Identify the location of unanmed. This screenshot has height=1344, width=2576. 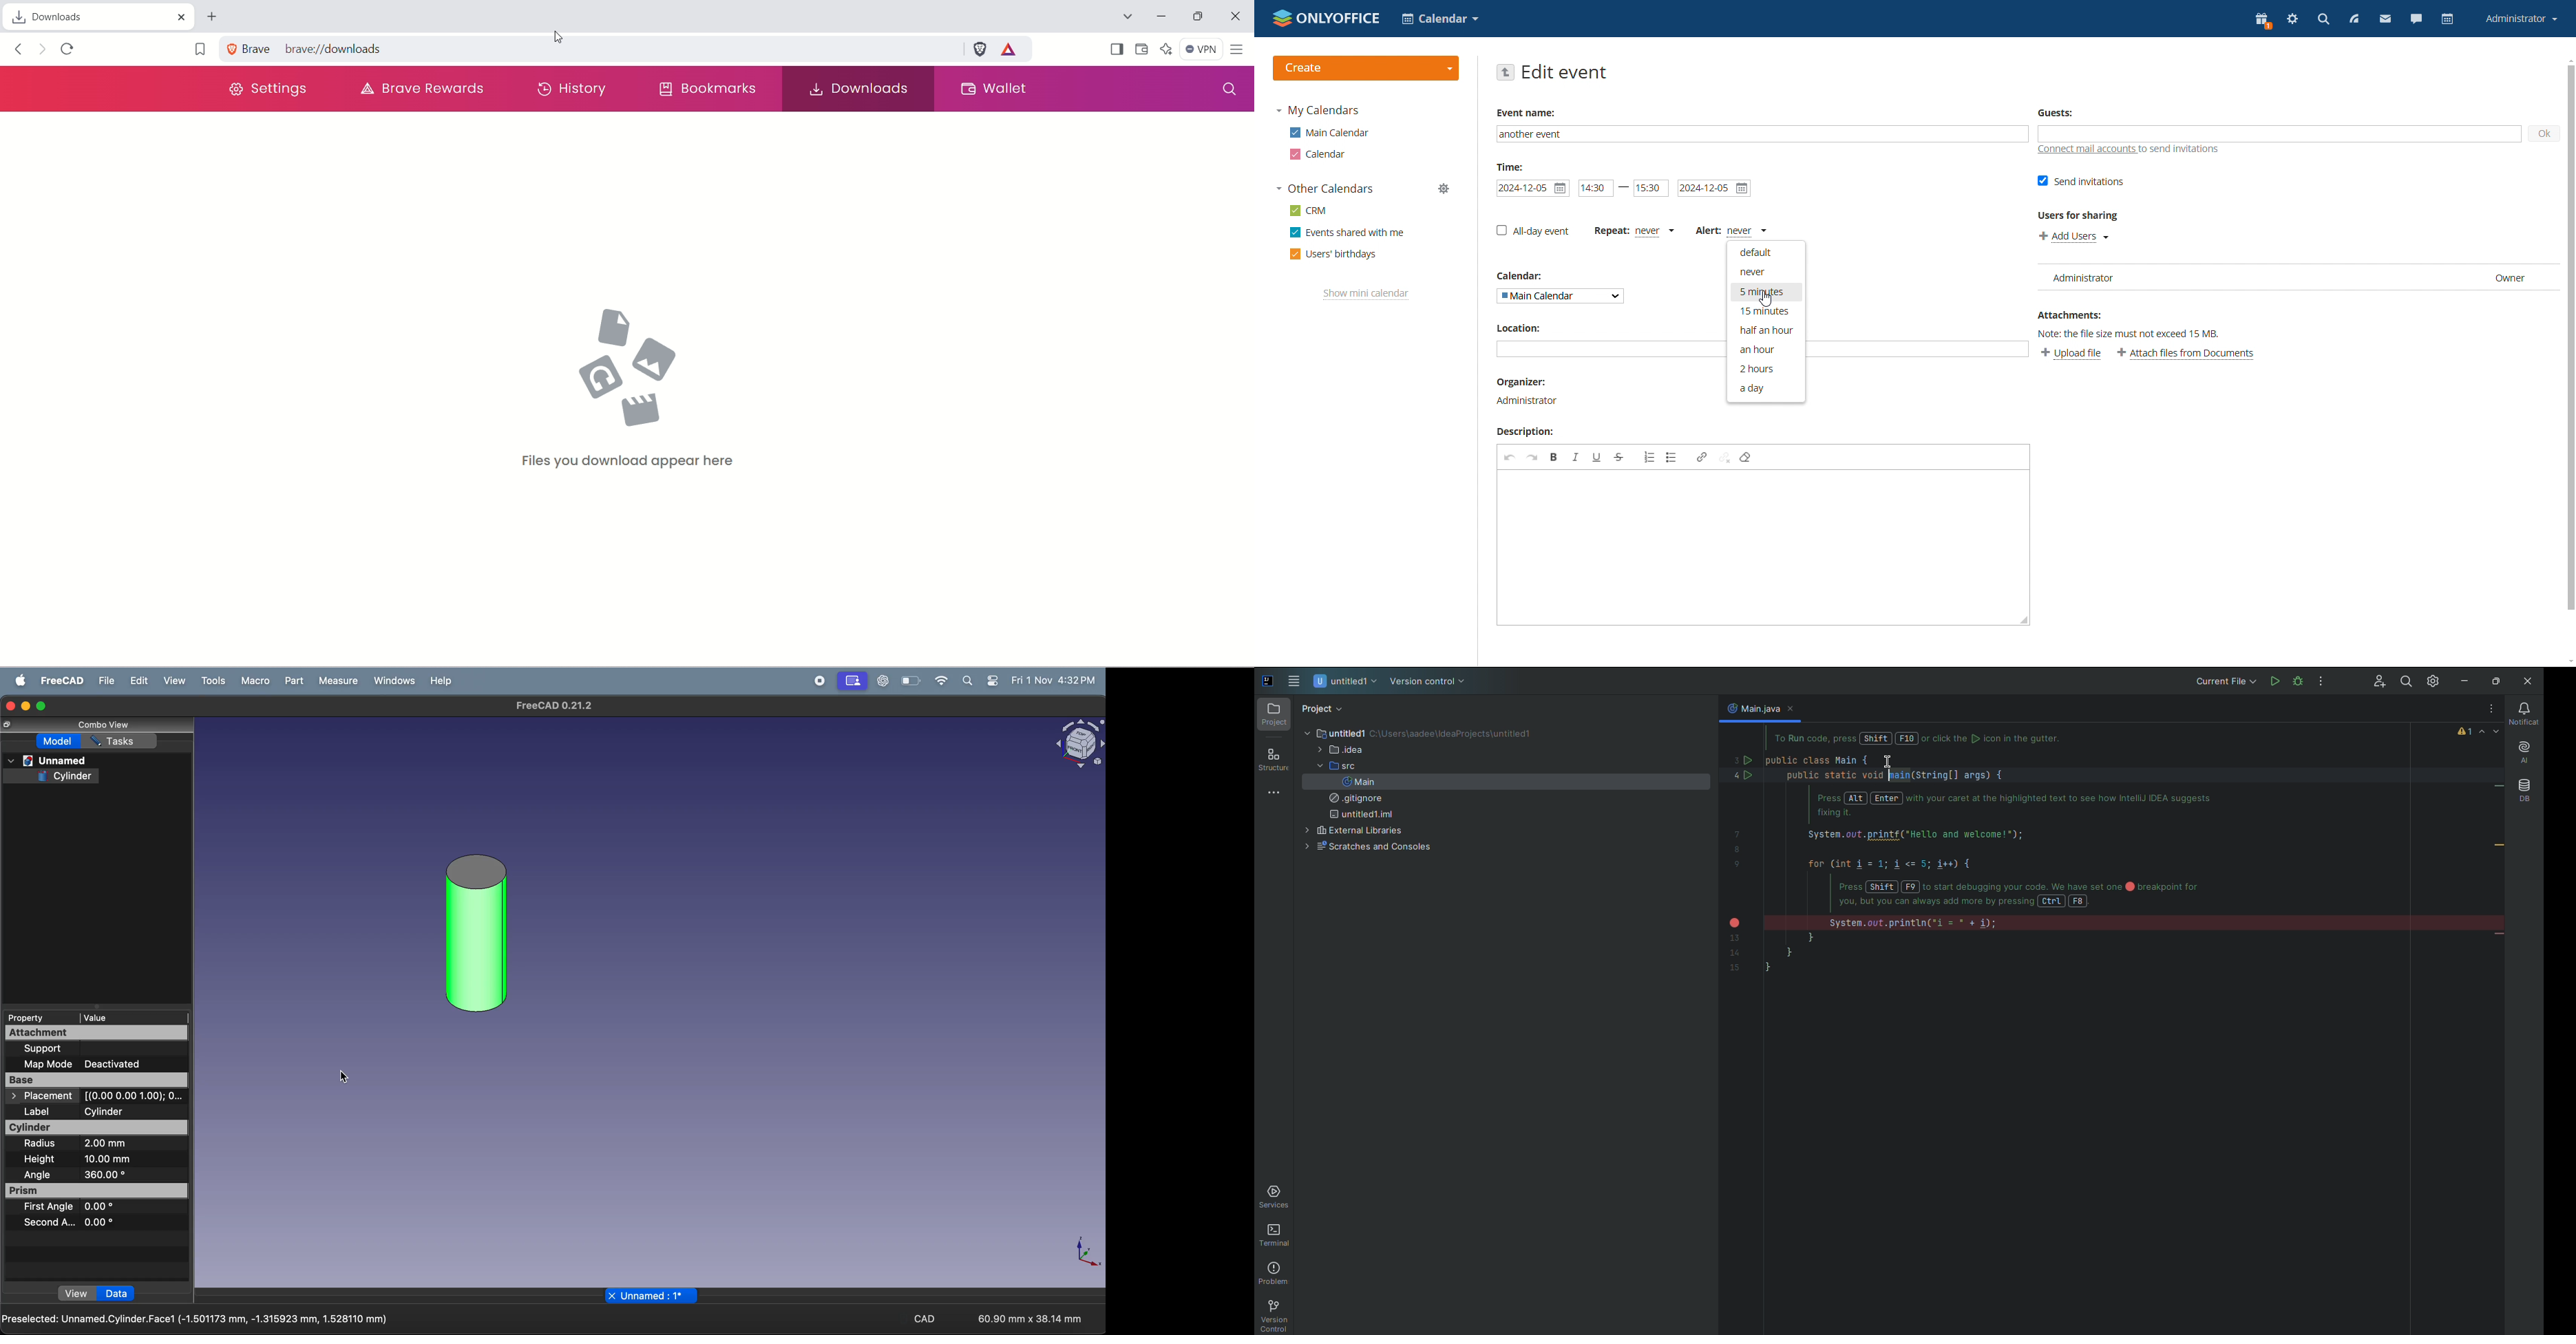
(47, 761).